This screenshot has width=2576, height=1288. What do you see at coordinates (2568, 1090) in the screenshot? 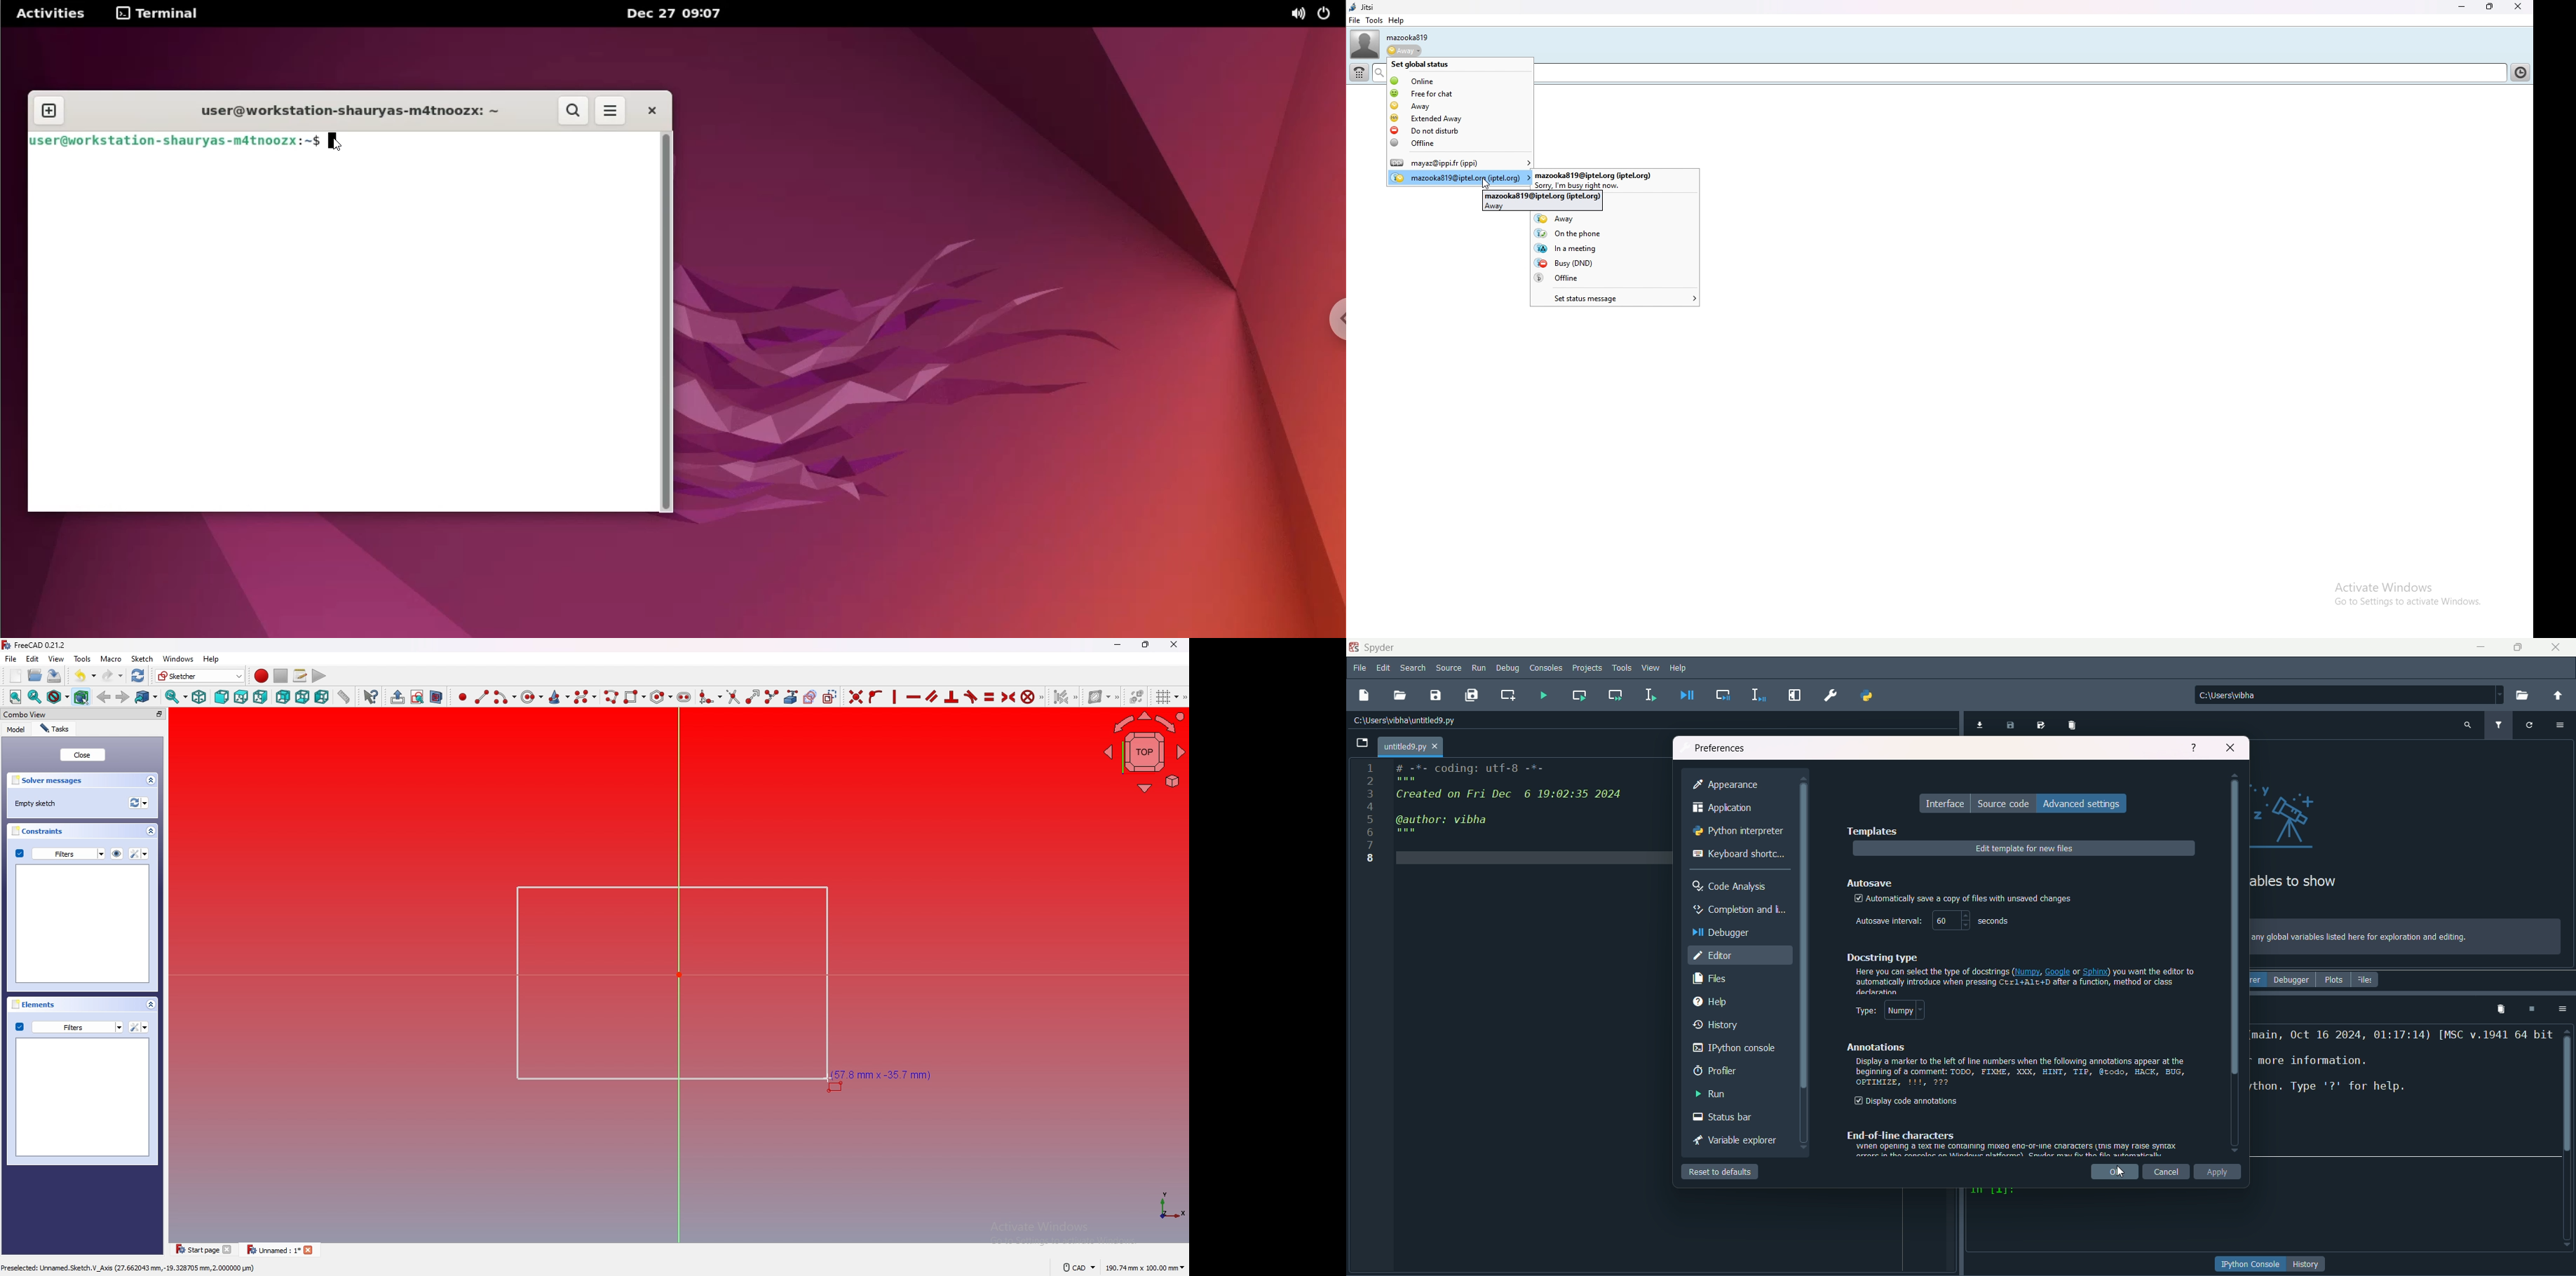
I see `scrollbar` at bounding box center [2568, 1090].